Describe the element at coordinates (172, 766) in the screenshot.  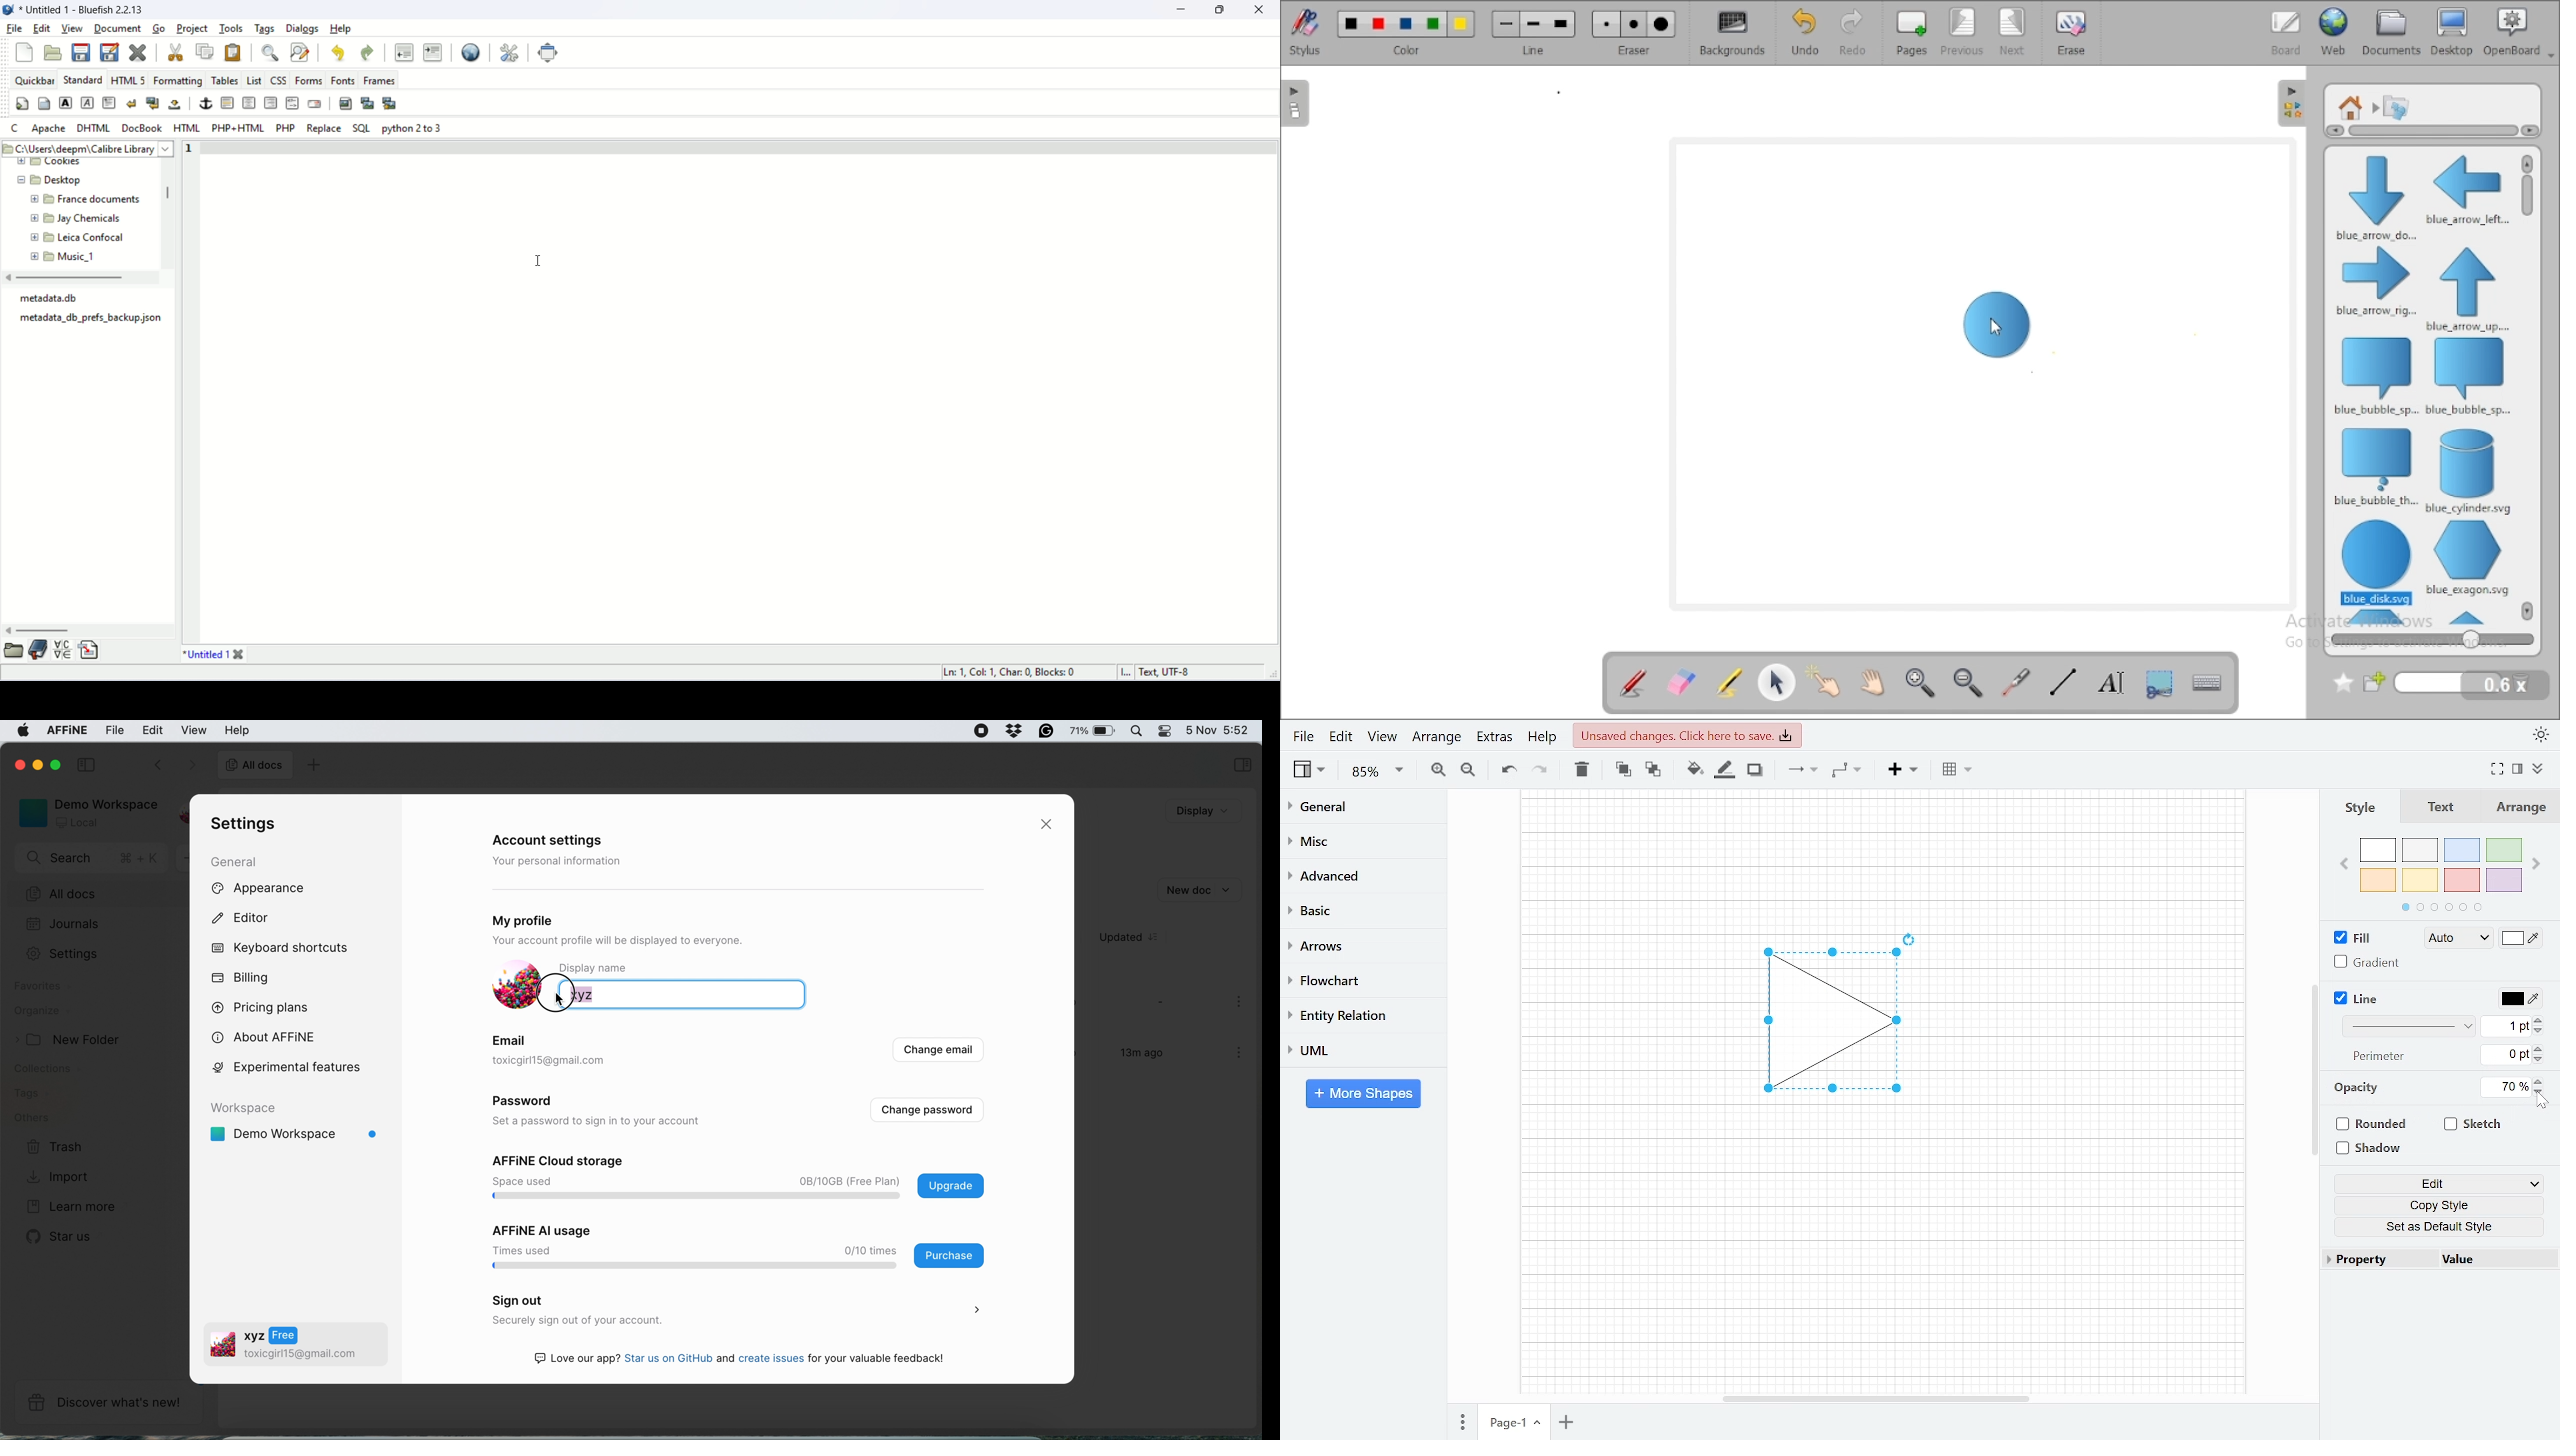
I see `switch between documents` at that location.